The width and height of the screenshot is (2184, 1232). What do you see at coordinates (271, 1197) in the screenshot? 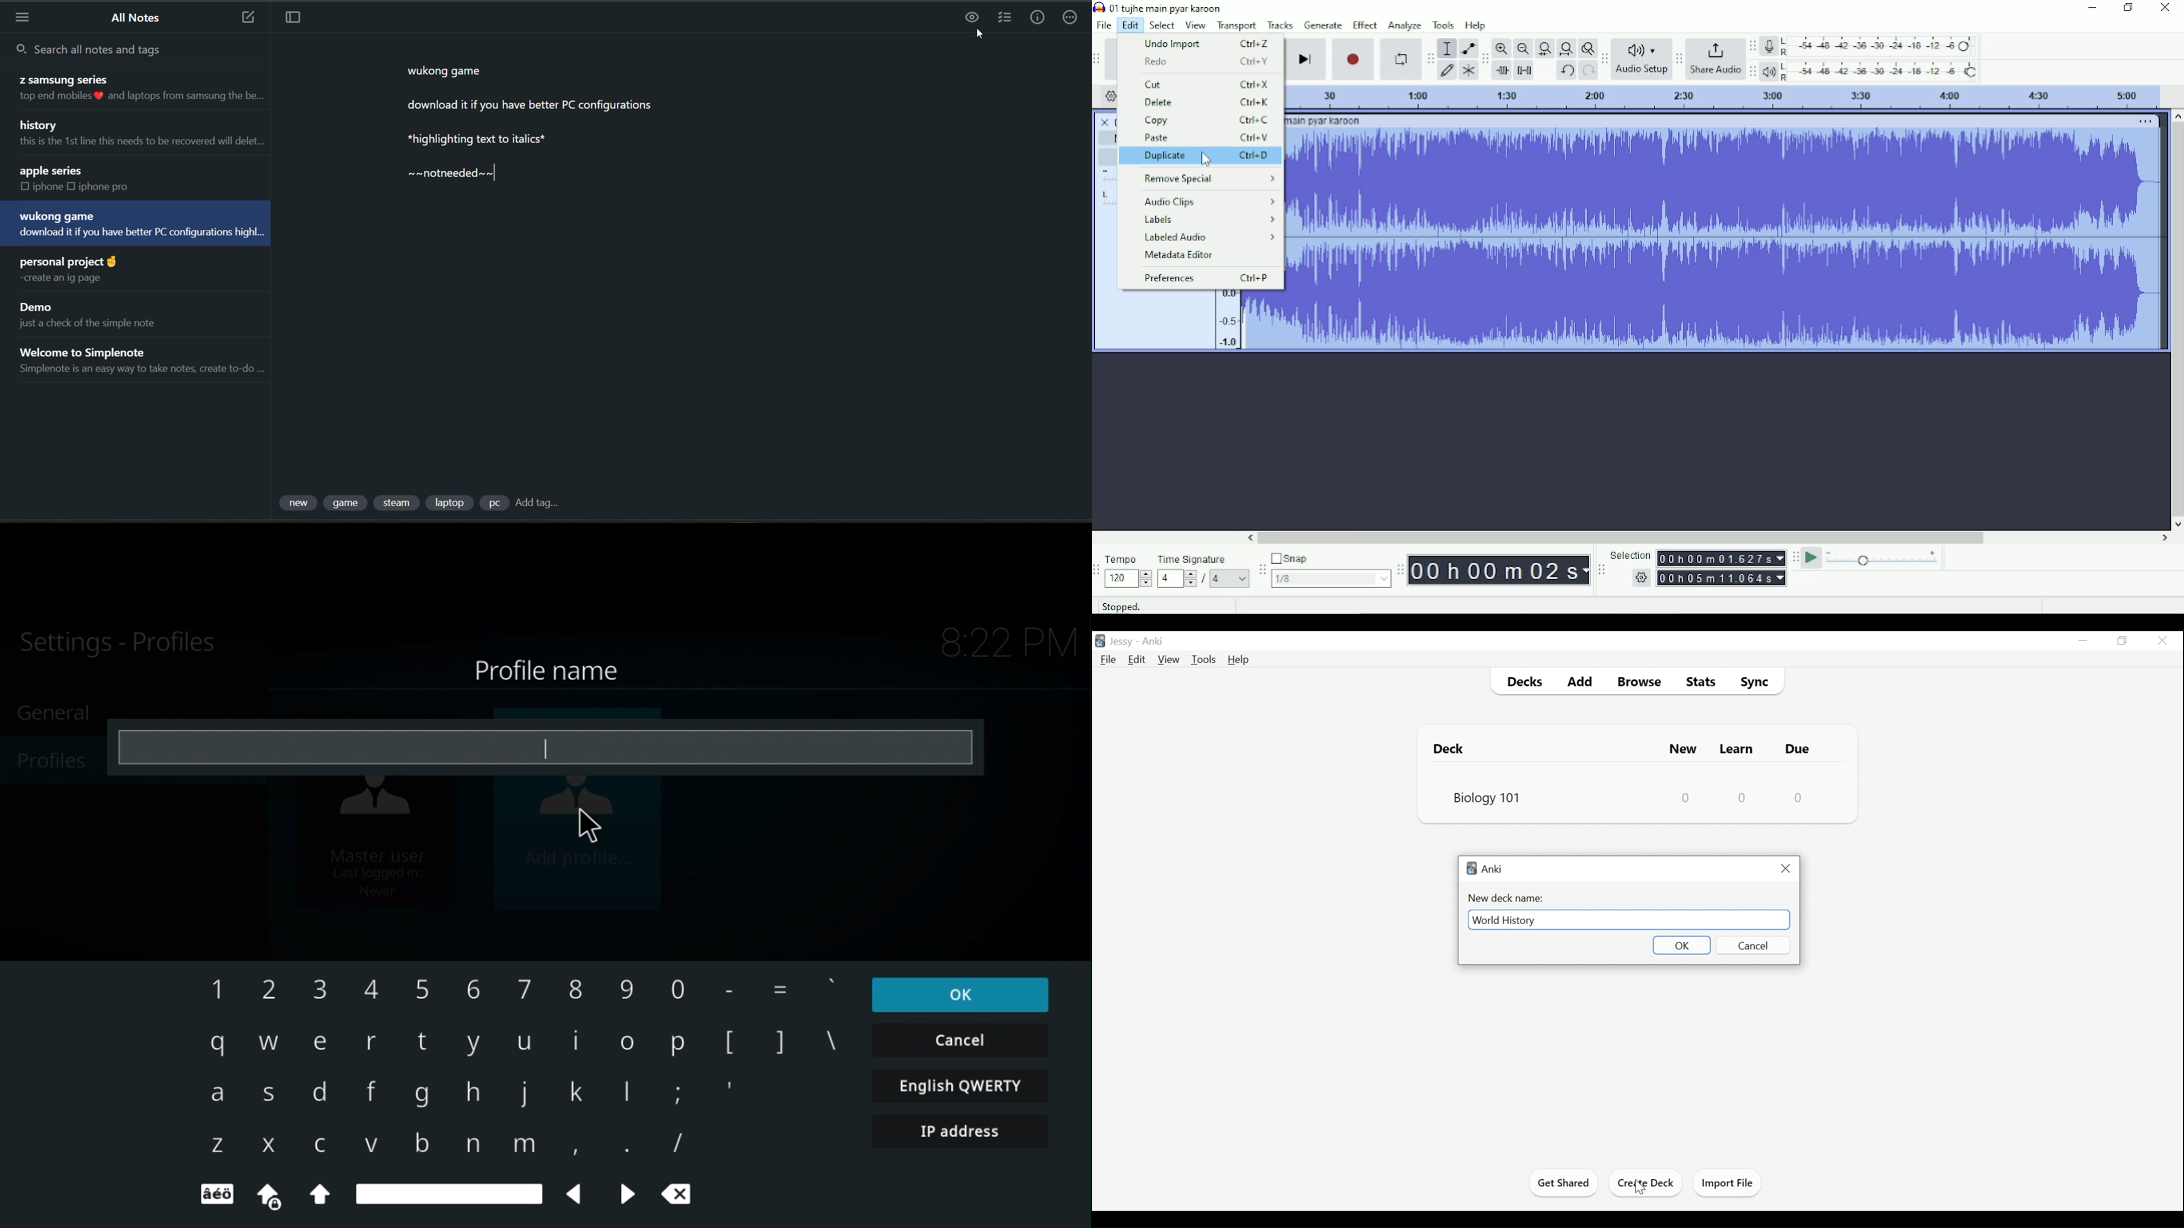
I see `lock` at bounding box center [271, 1197].